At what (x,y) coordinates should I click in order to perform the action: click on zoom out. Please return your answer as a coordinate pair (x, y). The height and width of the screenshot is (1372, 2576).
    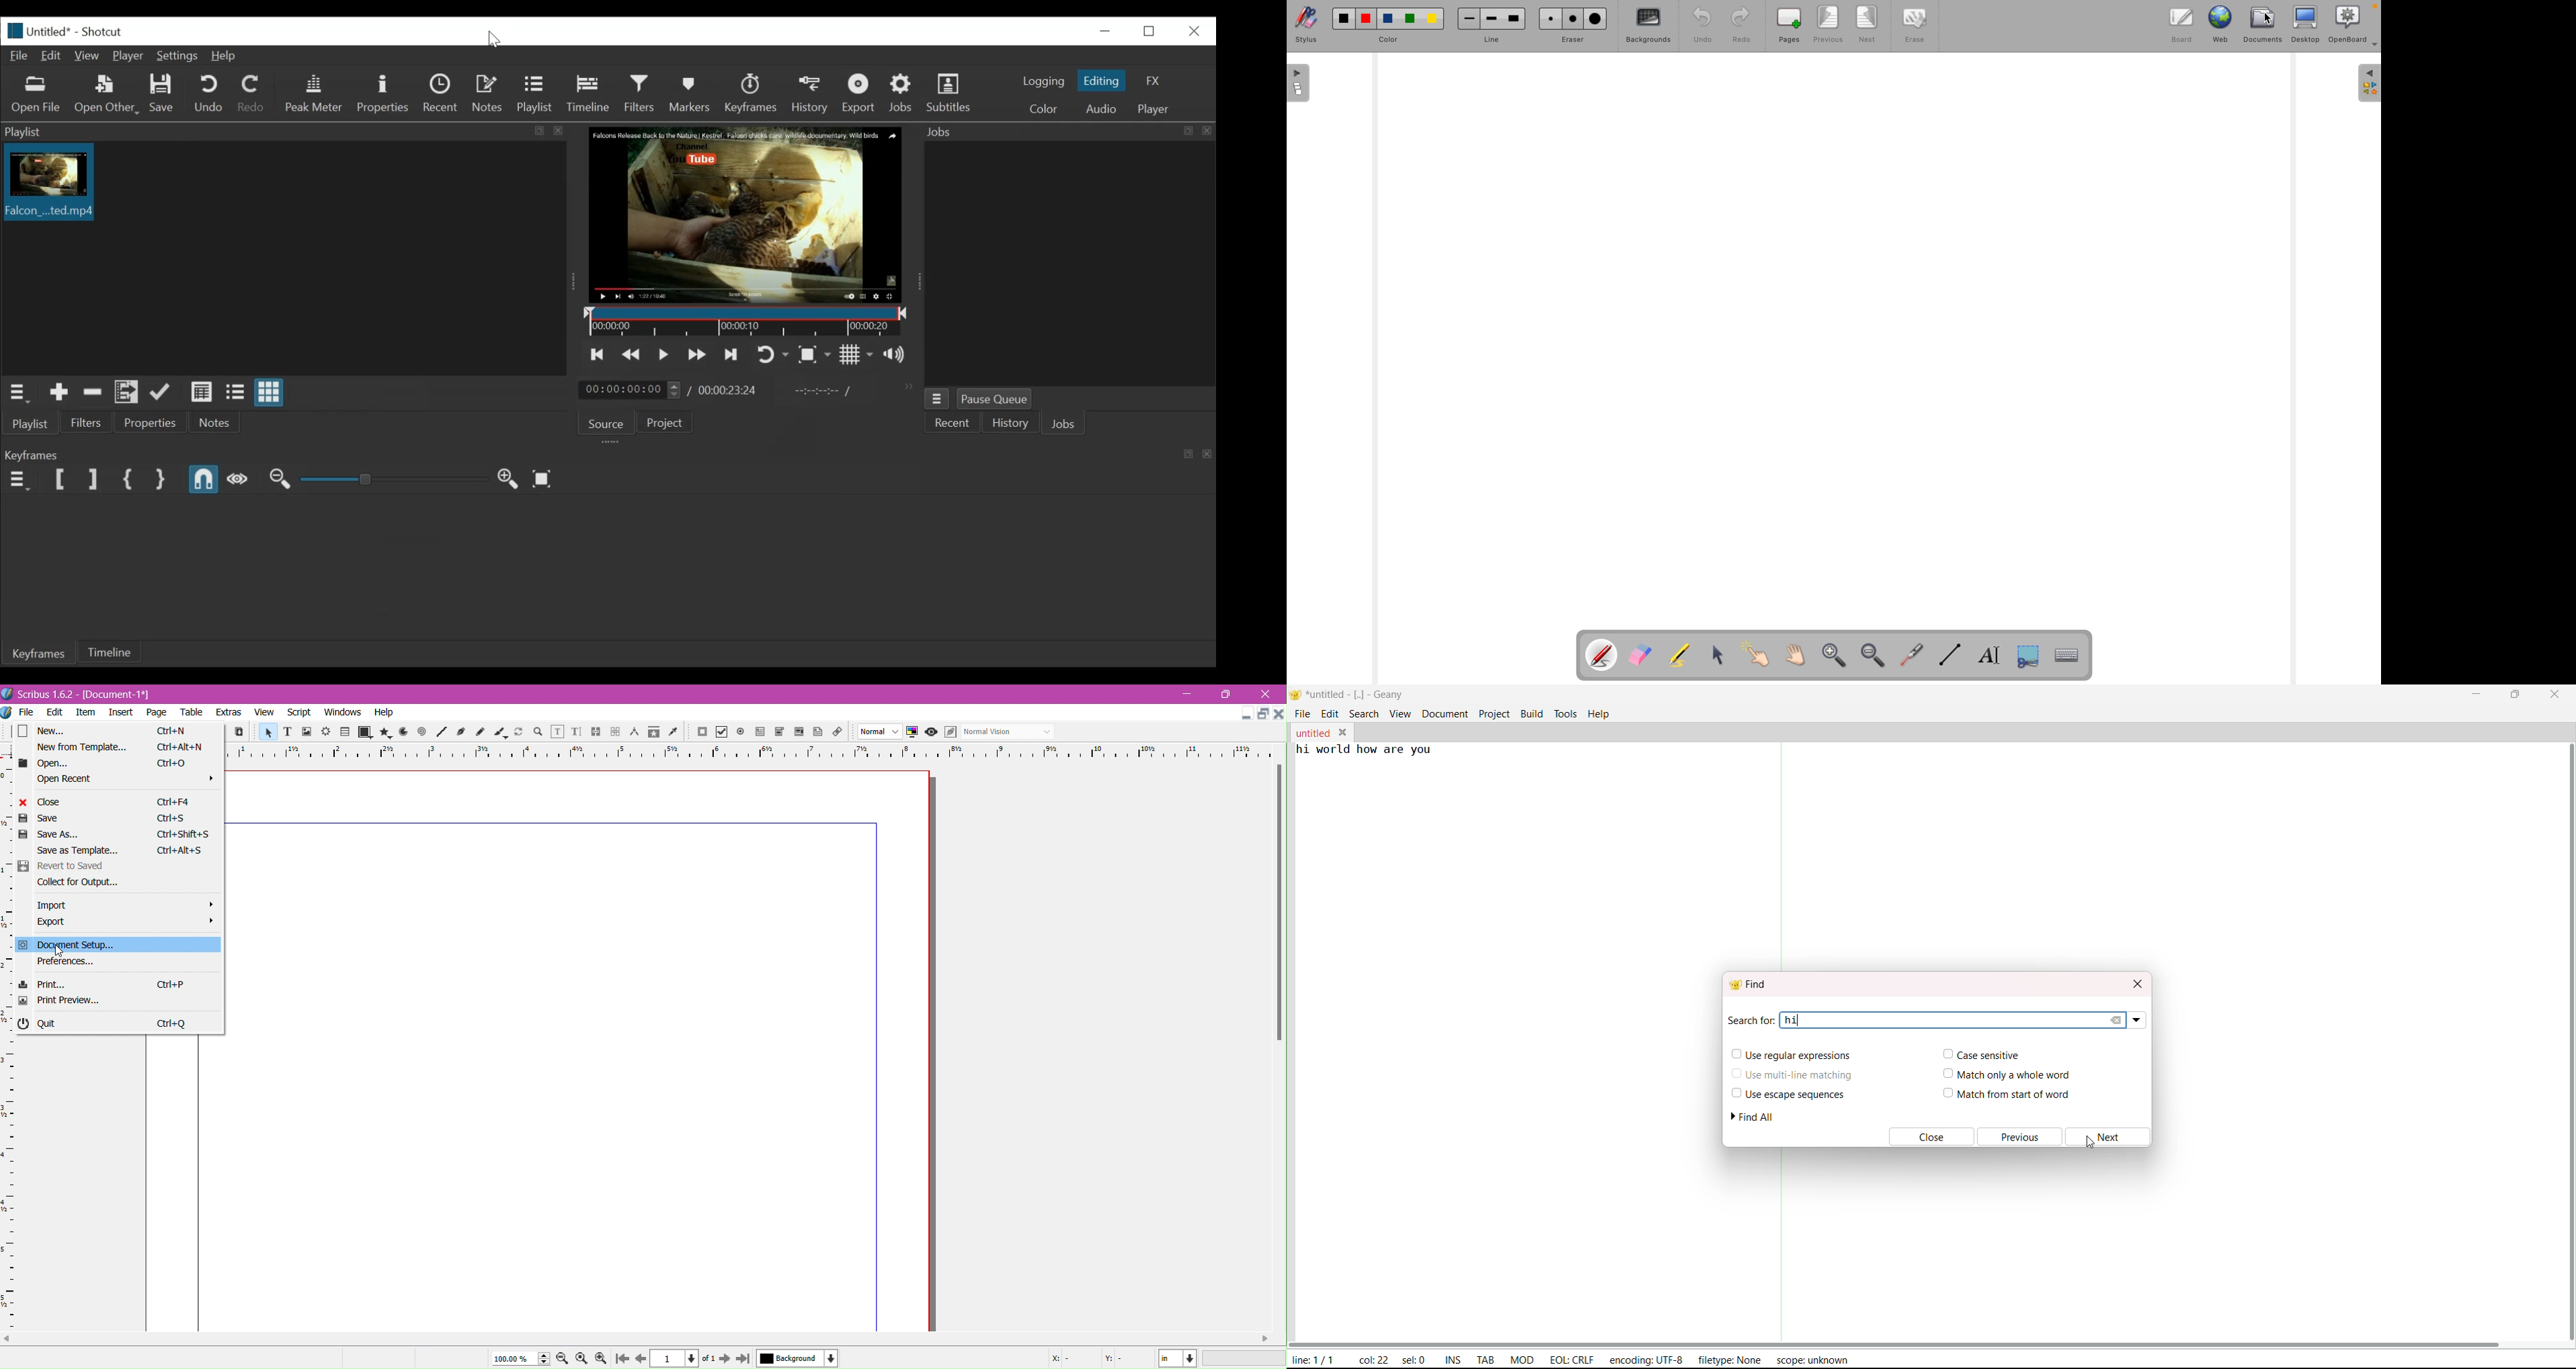
    Looking at the image, I should click on (564, 1360).